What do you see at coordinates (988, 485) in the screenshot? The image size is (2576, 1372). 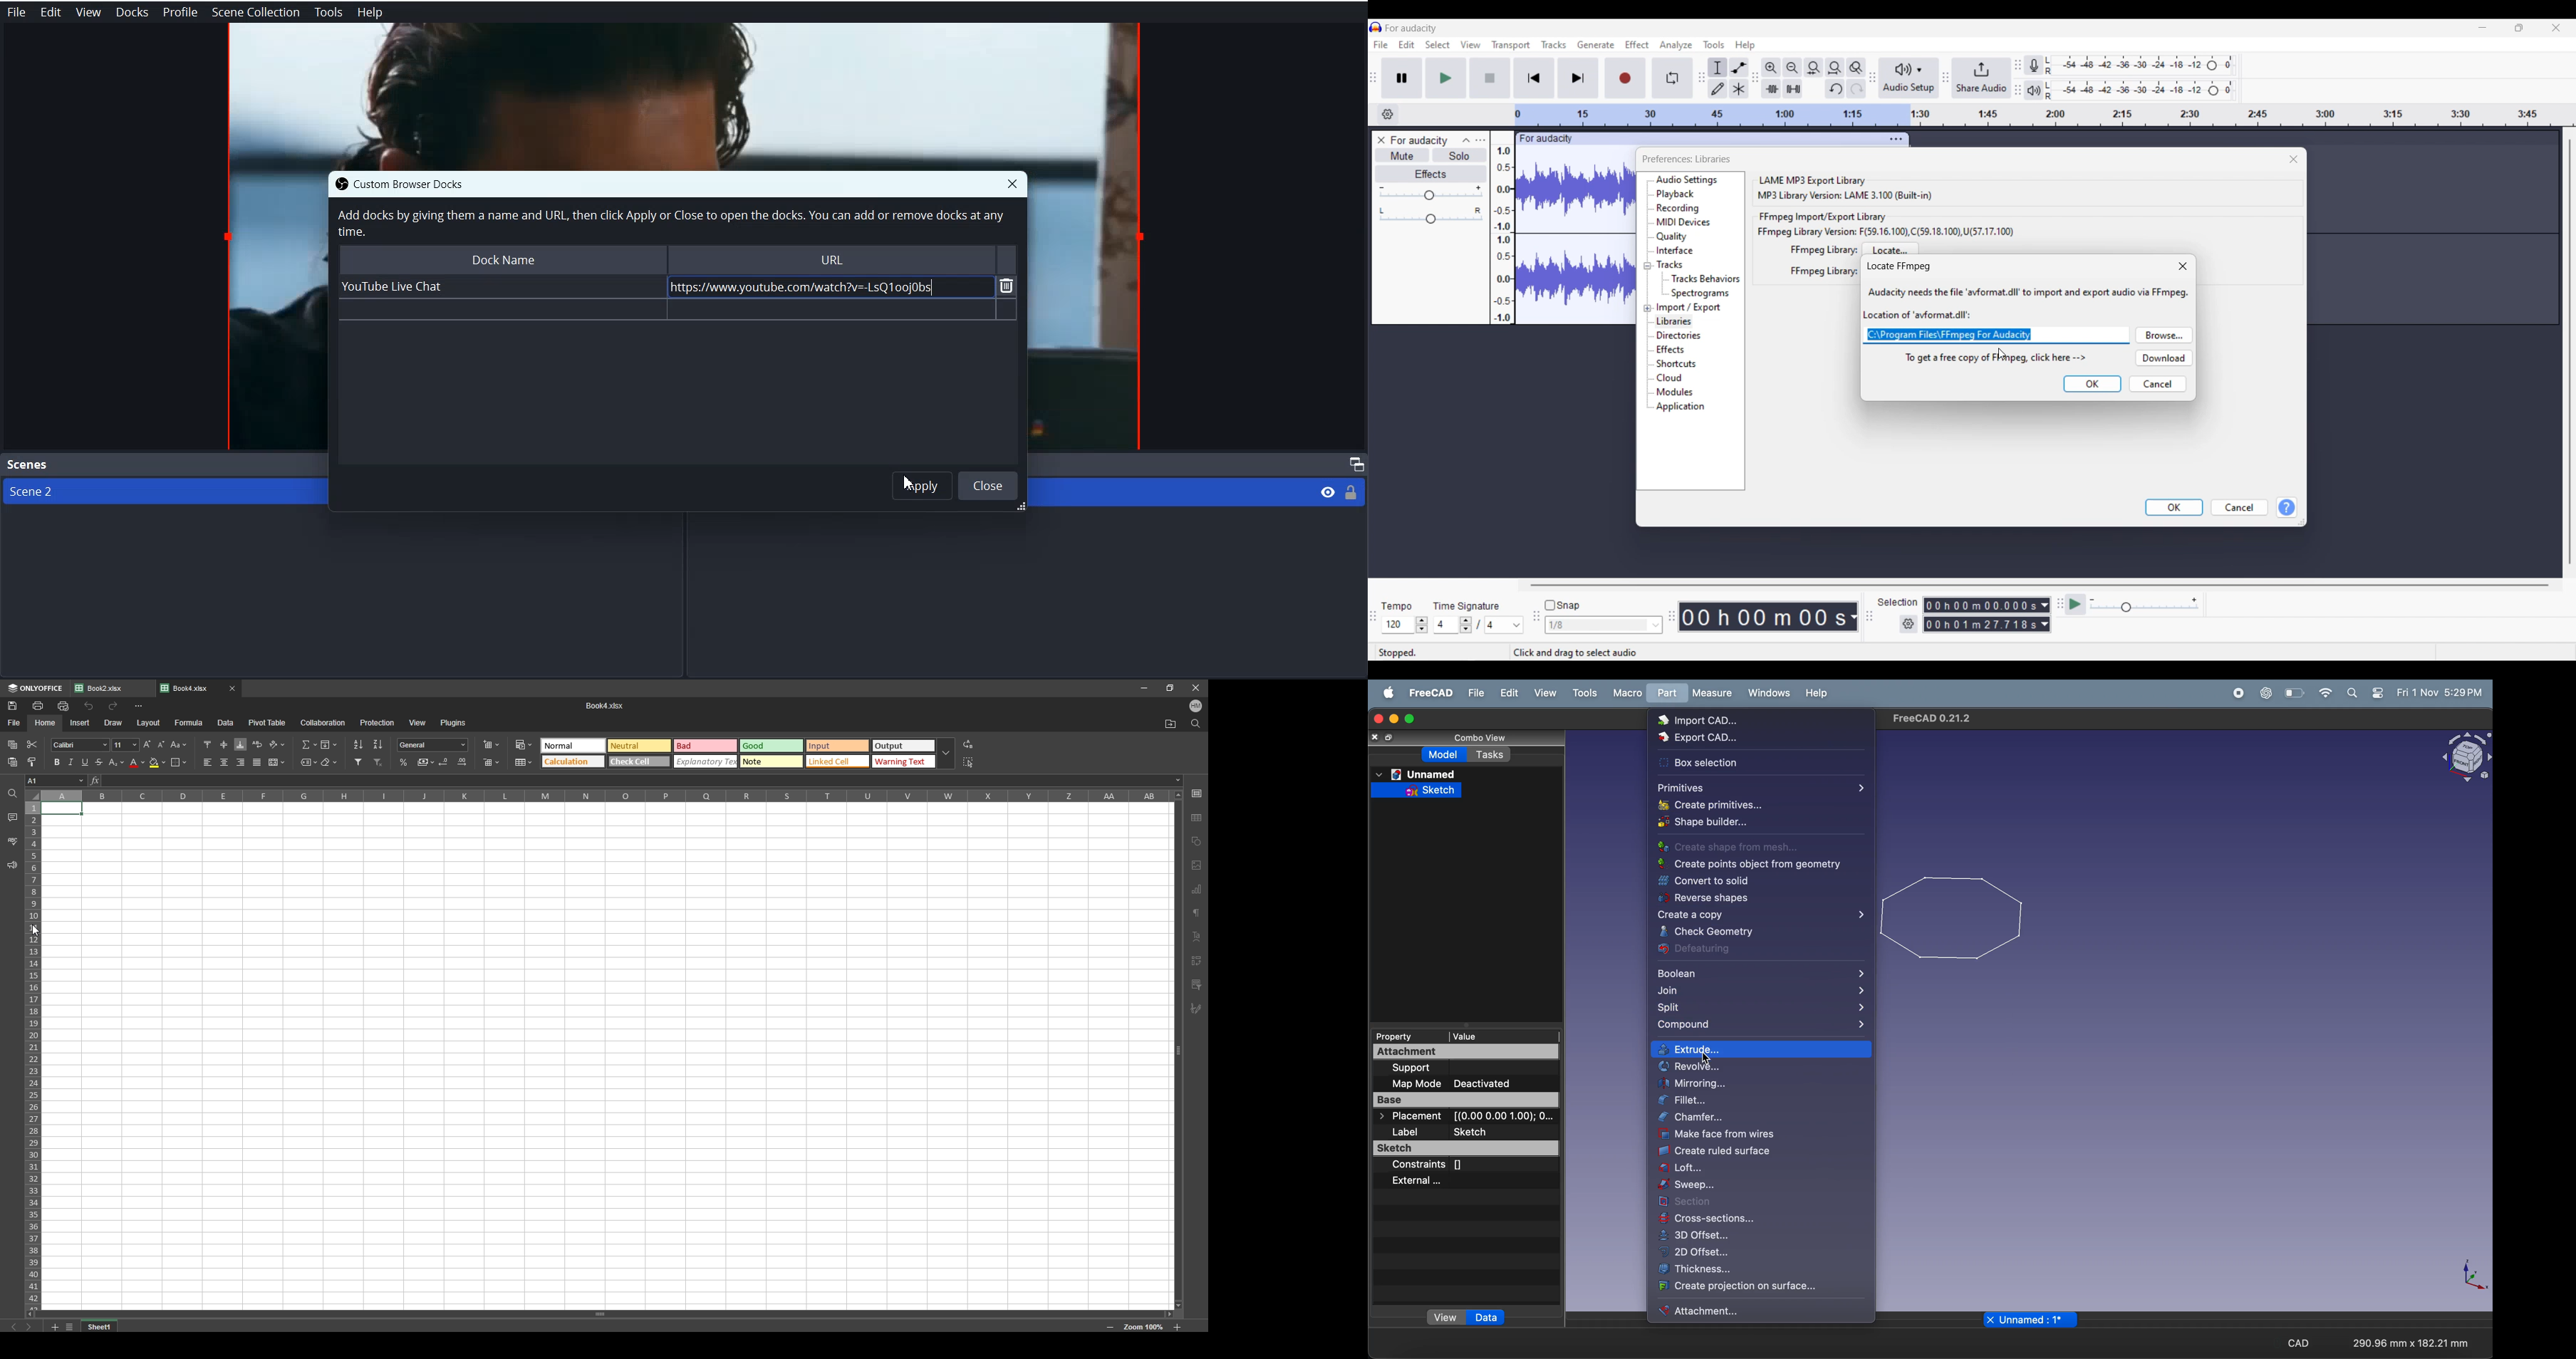 I see `Close` at bounding box center [988, 485].